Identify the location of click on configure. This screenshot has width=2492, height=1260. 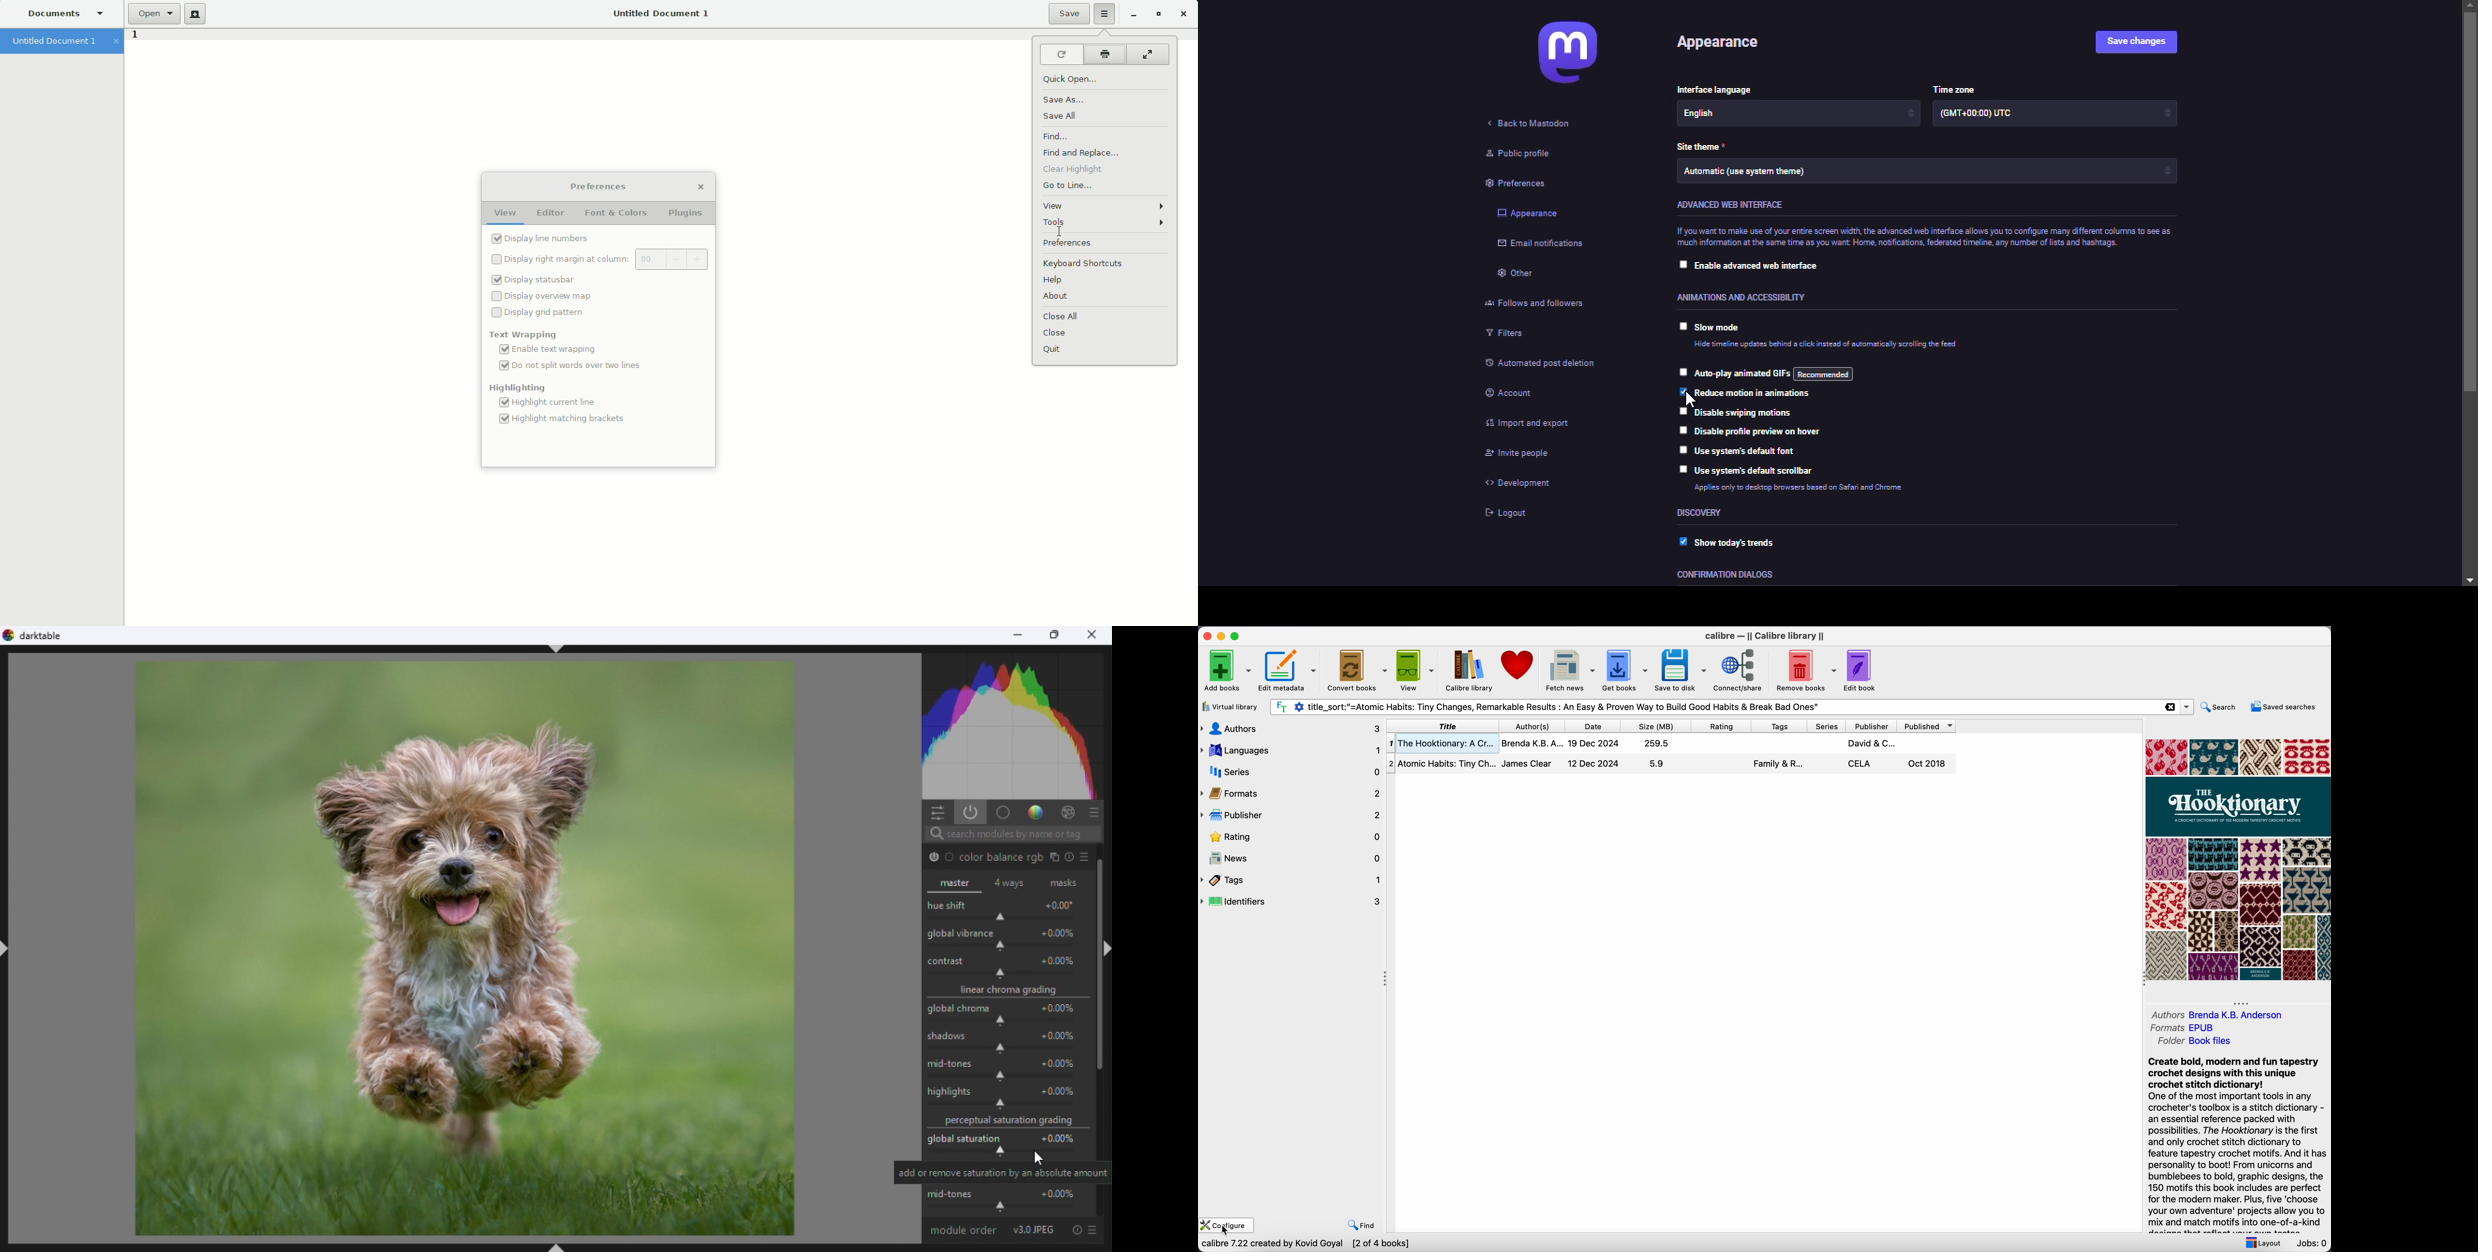
(1226, 1226).